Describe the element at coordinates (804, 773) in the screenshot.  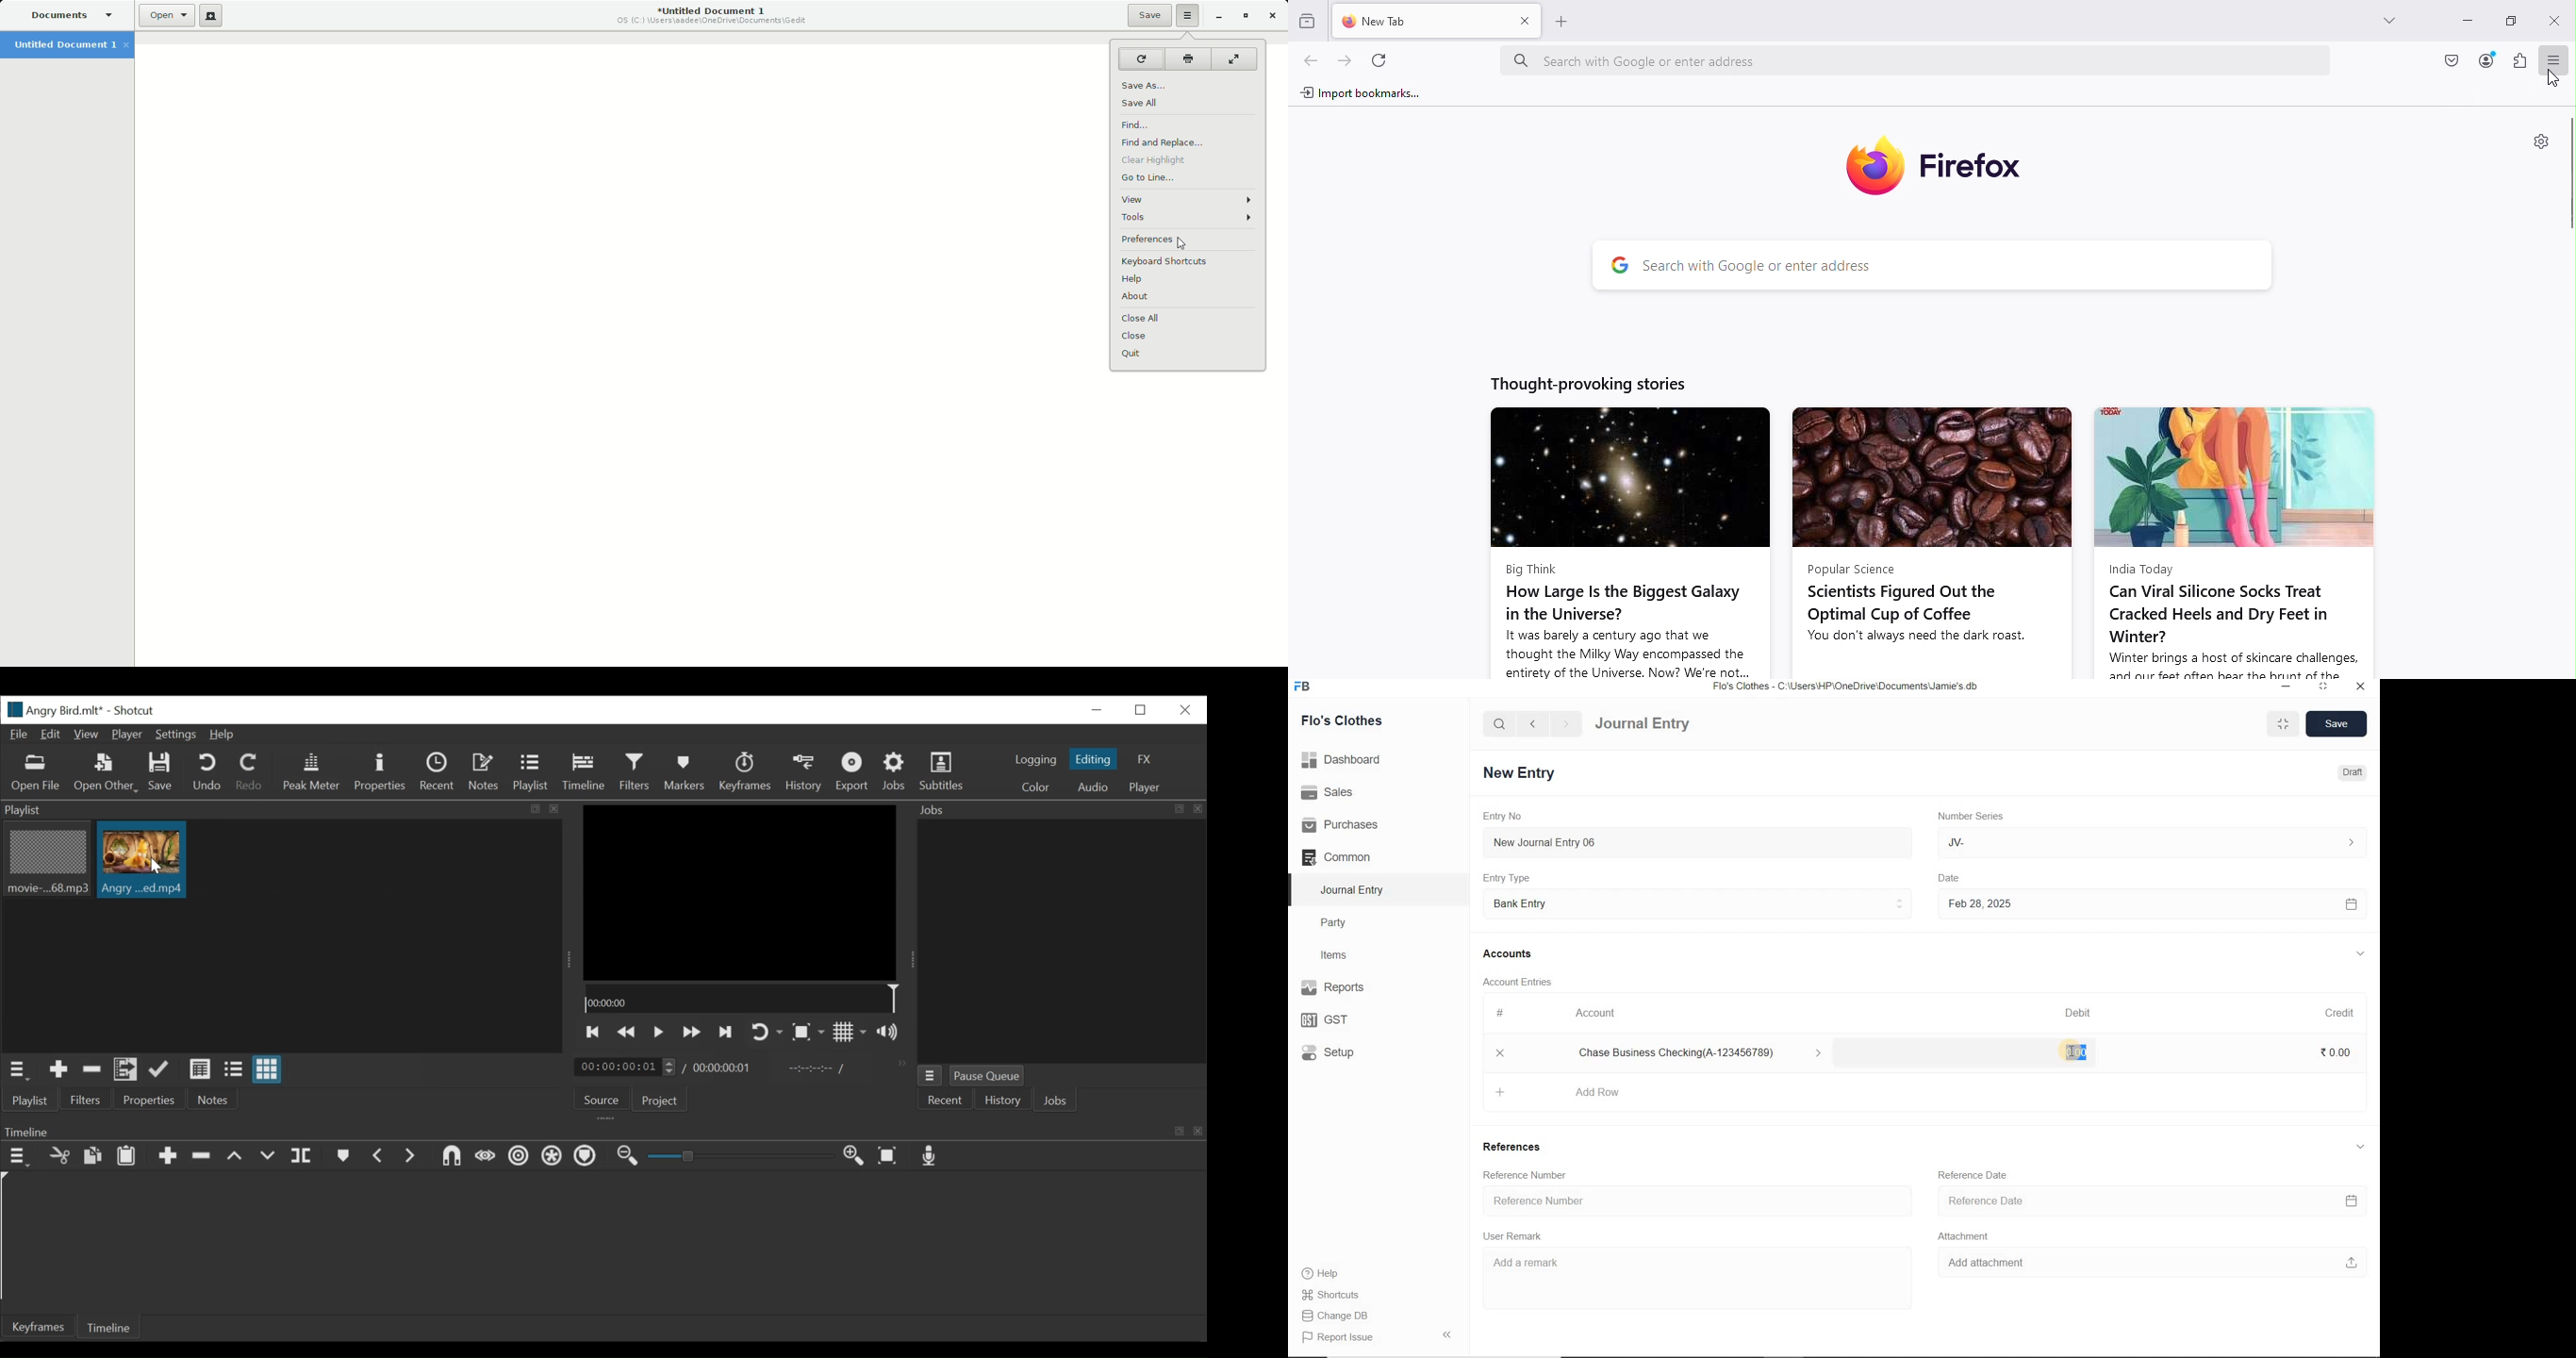
I see `History` at that location.